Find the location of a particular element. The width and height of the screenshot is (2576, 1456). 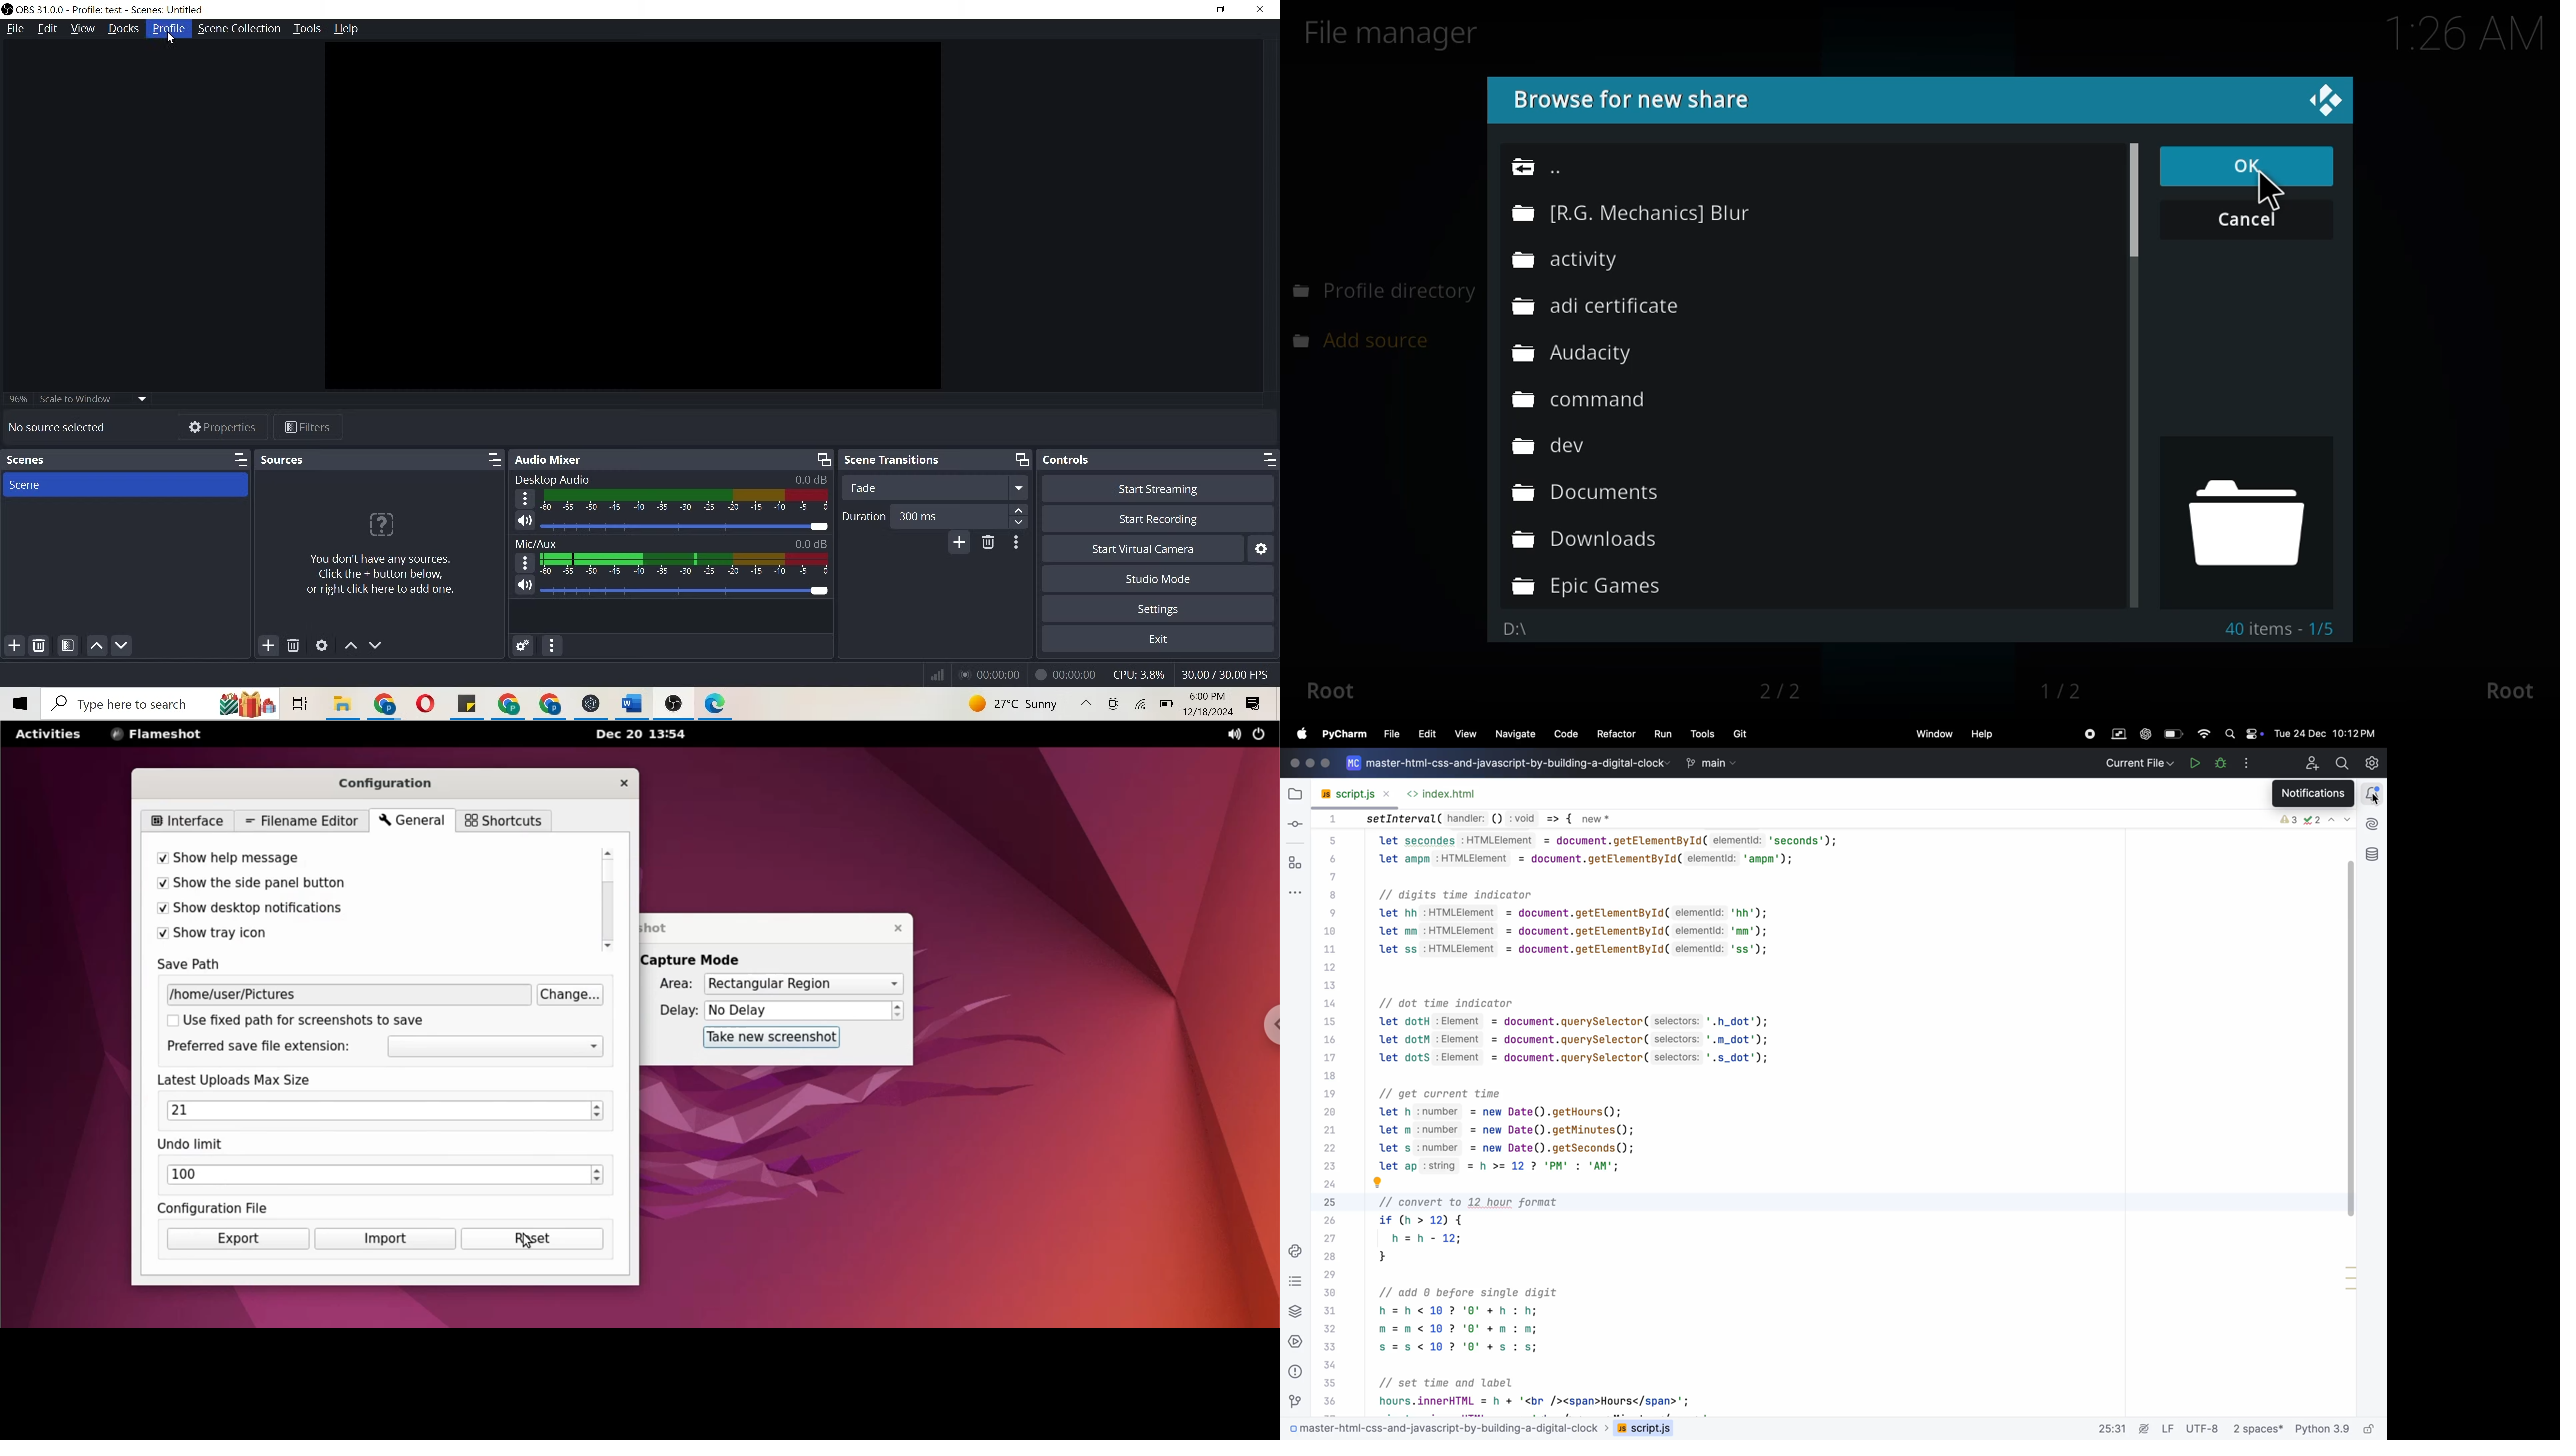

weahter is located at coordinates (1014, 702).